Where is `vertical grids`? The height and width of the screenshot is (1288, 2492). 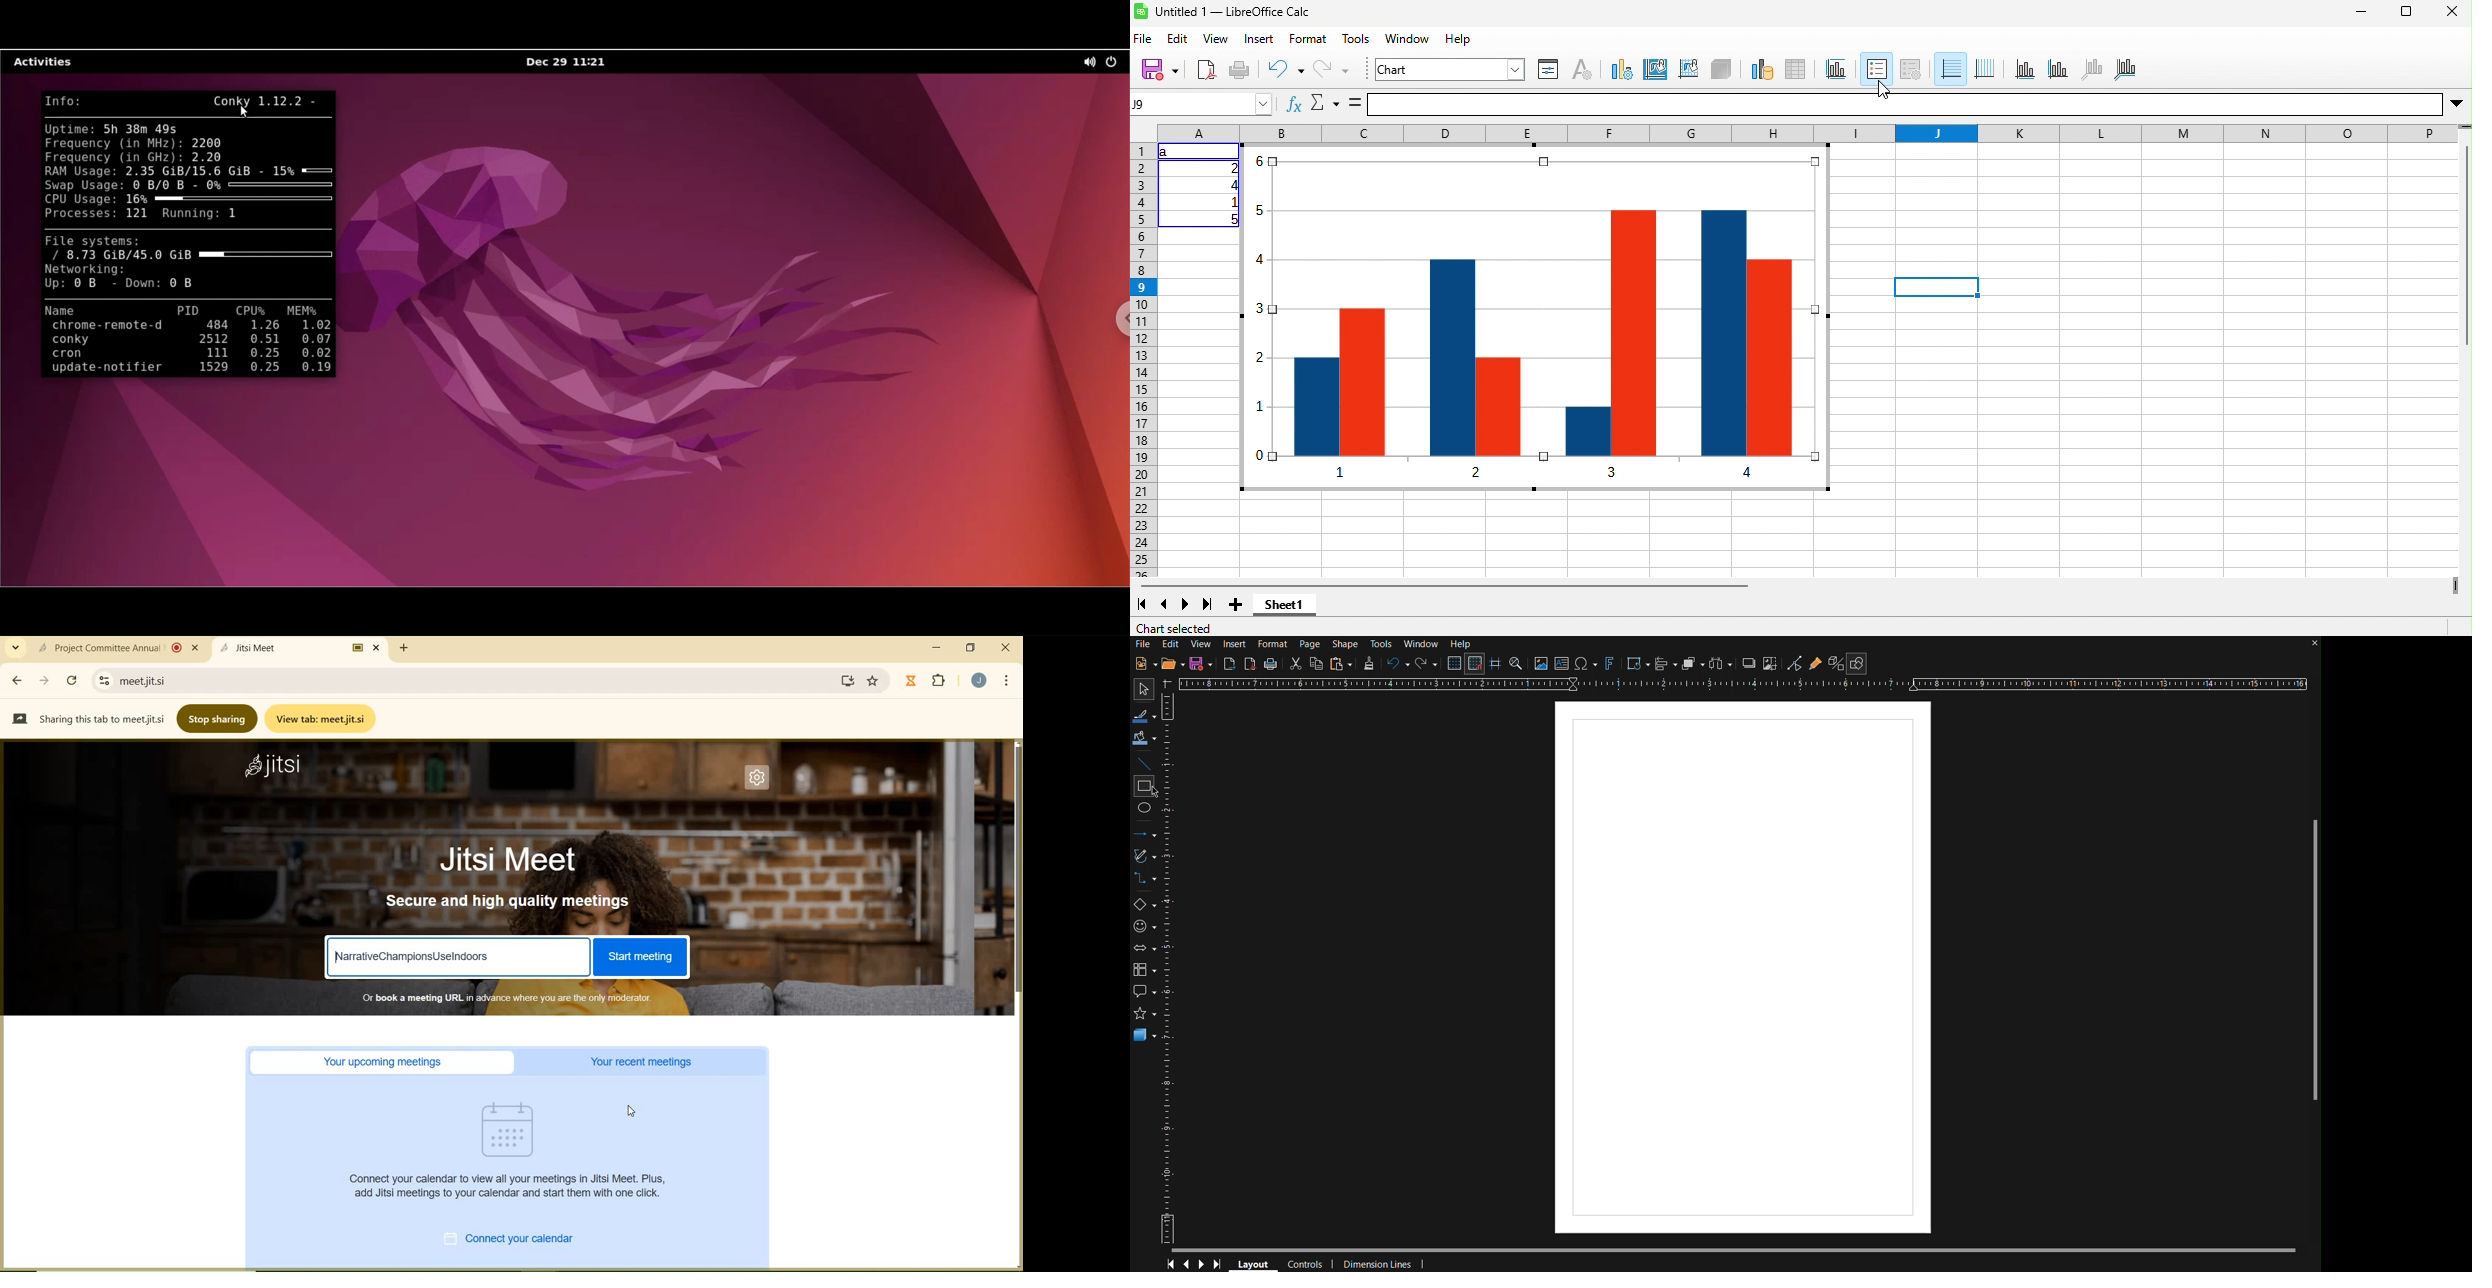
vertical grids is located at coordinates (1985, 70).